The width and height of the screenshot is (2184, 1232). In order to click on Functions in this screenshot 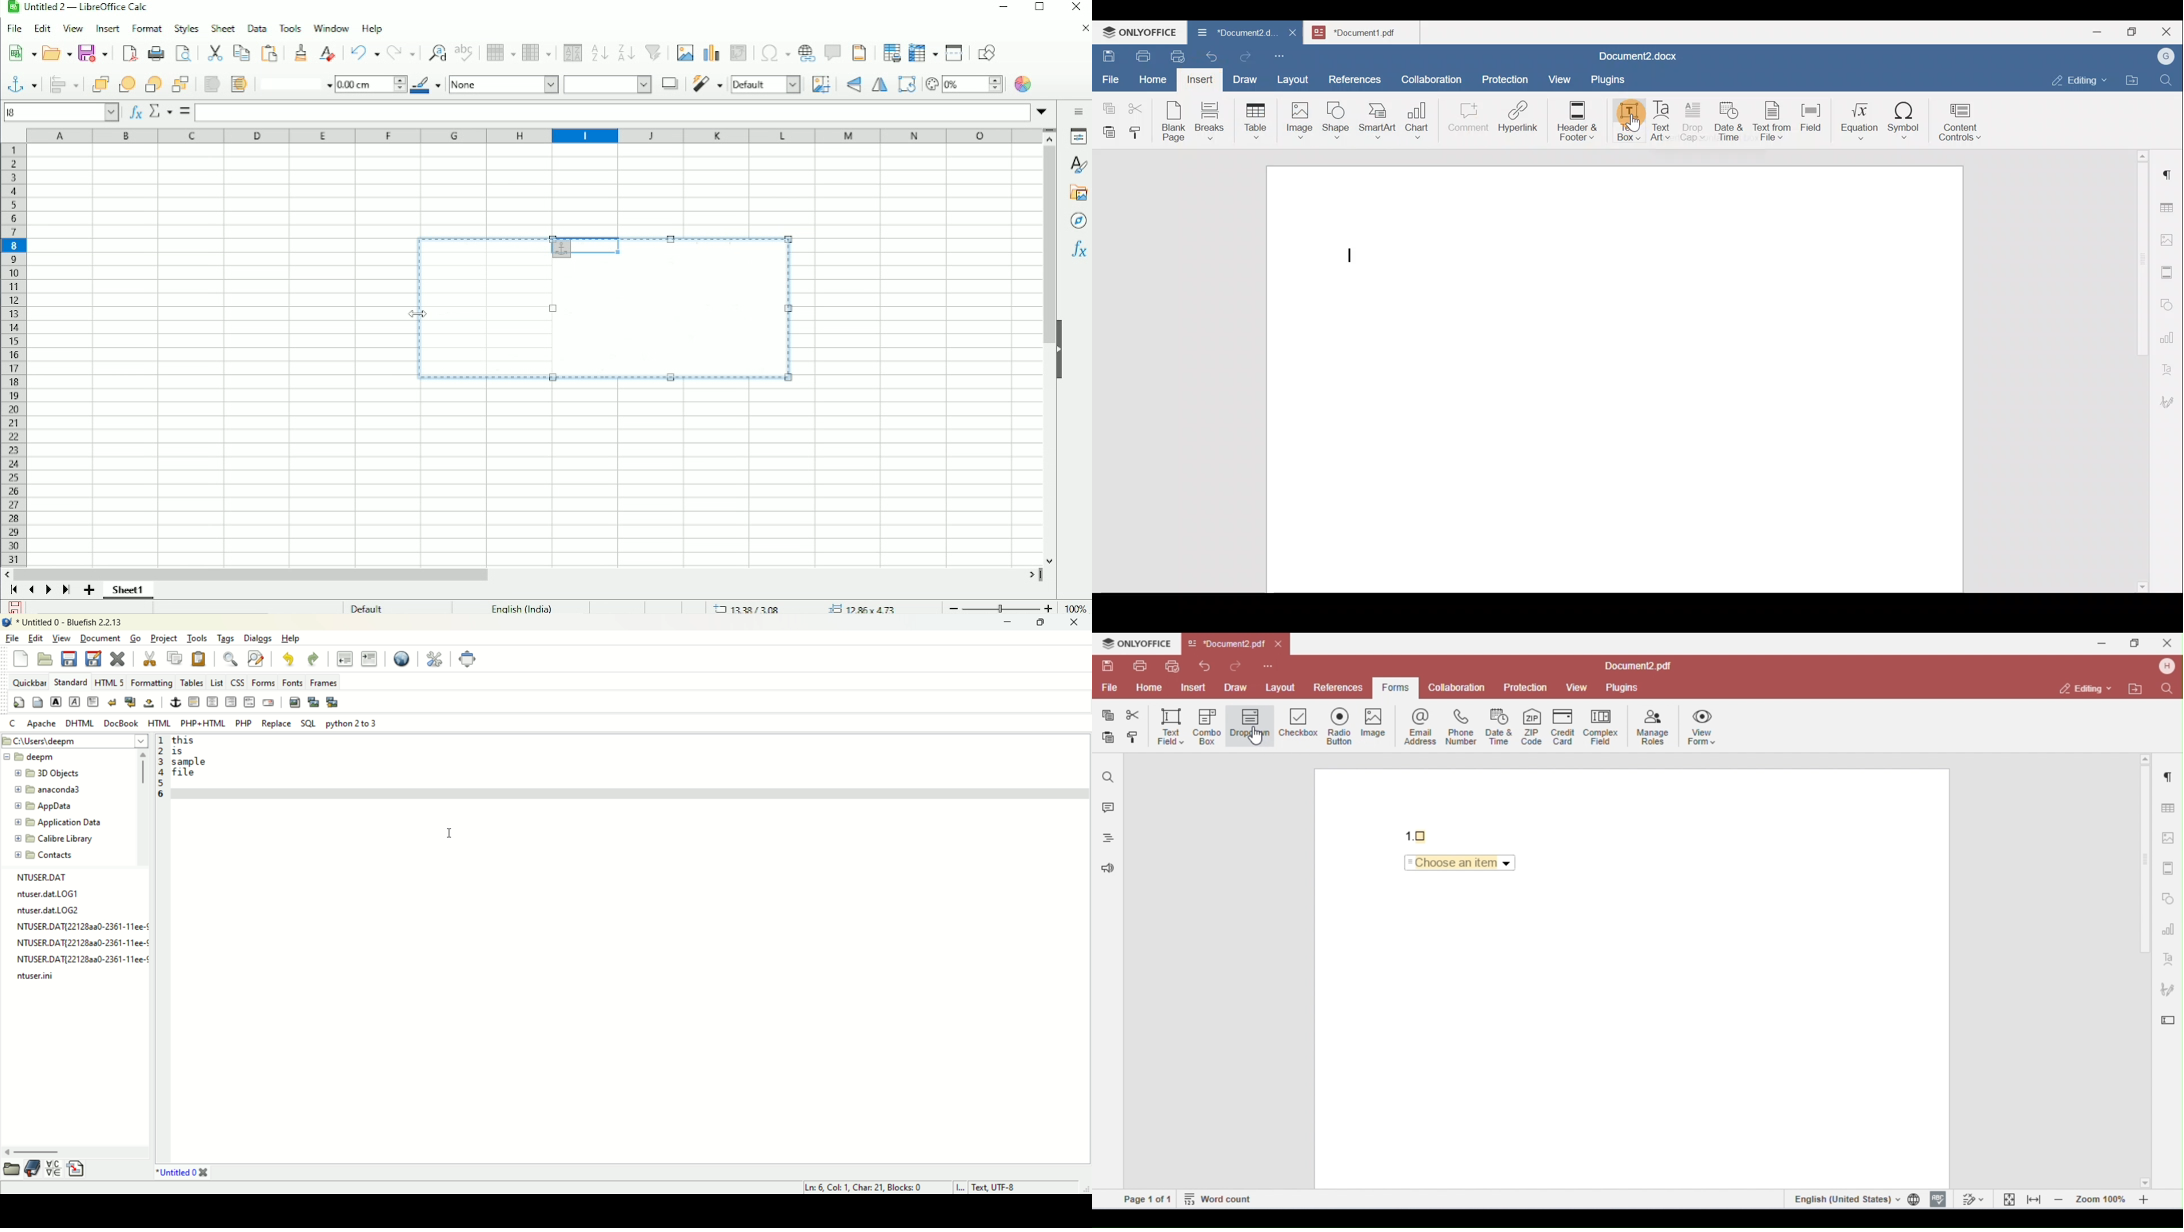, I will do `click(1078, 251)`.